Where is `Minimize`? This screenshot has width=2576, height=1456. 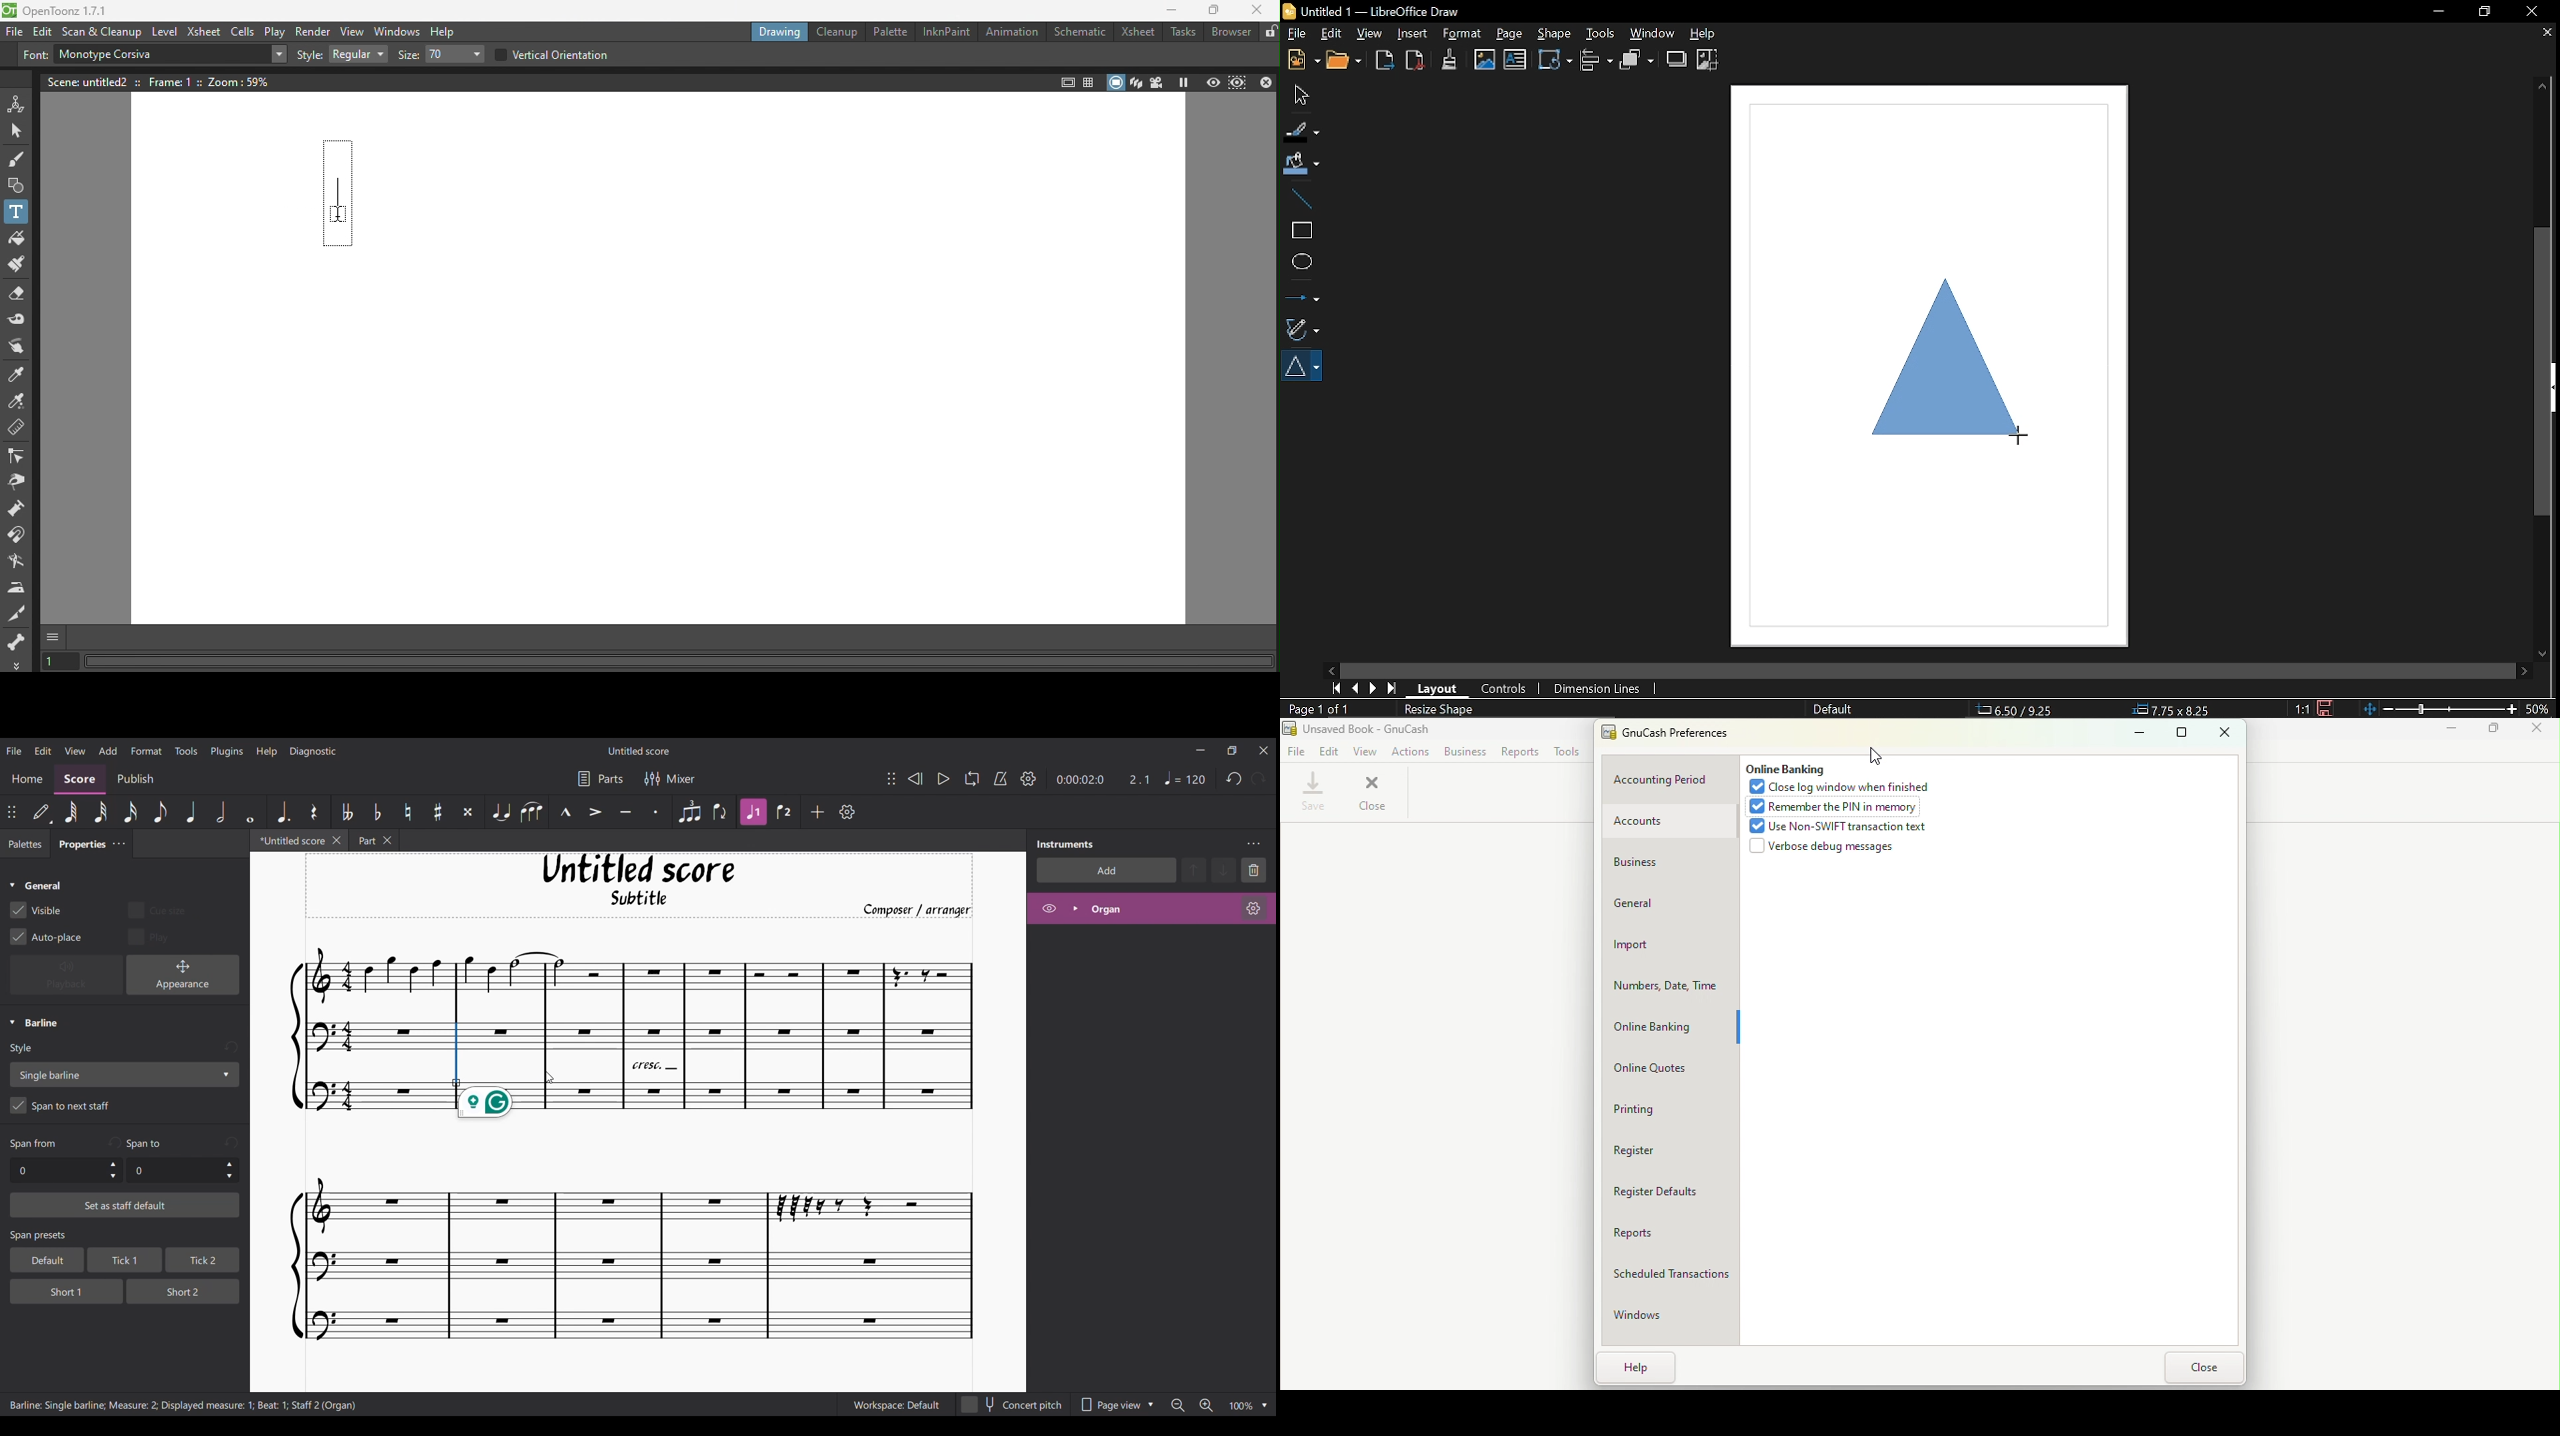 Minimize is located at coordinates (2454, 734).